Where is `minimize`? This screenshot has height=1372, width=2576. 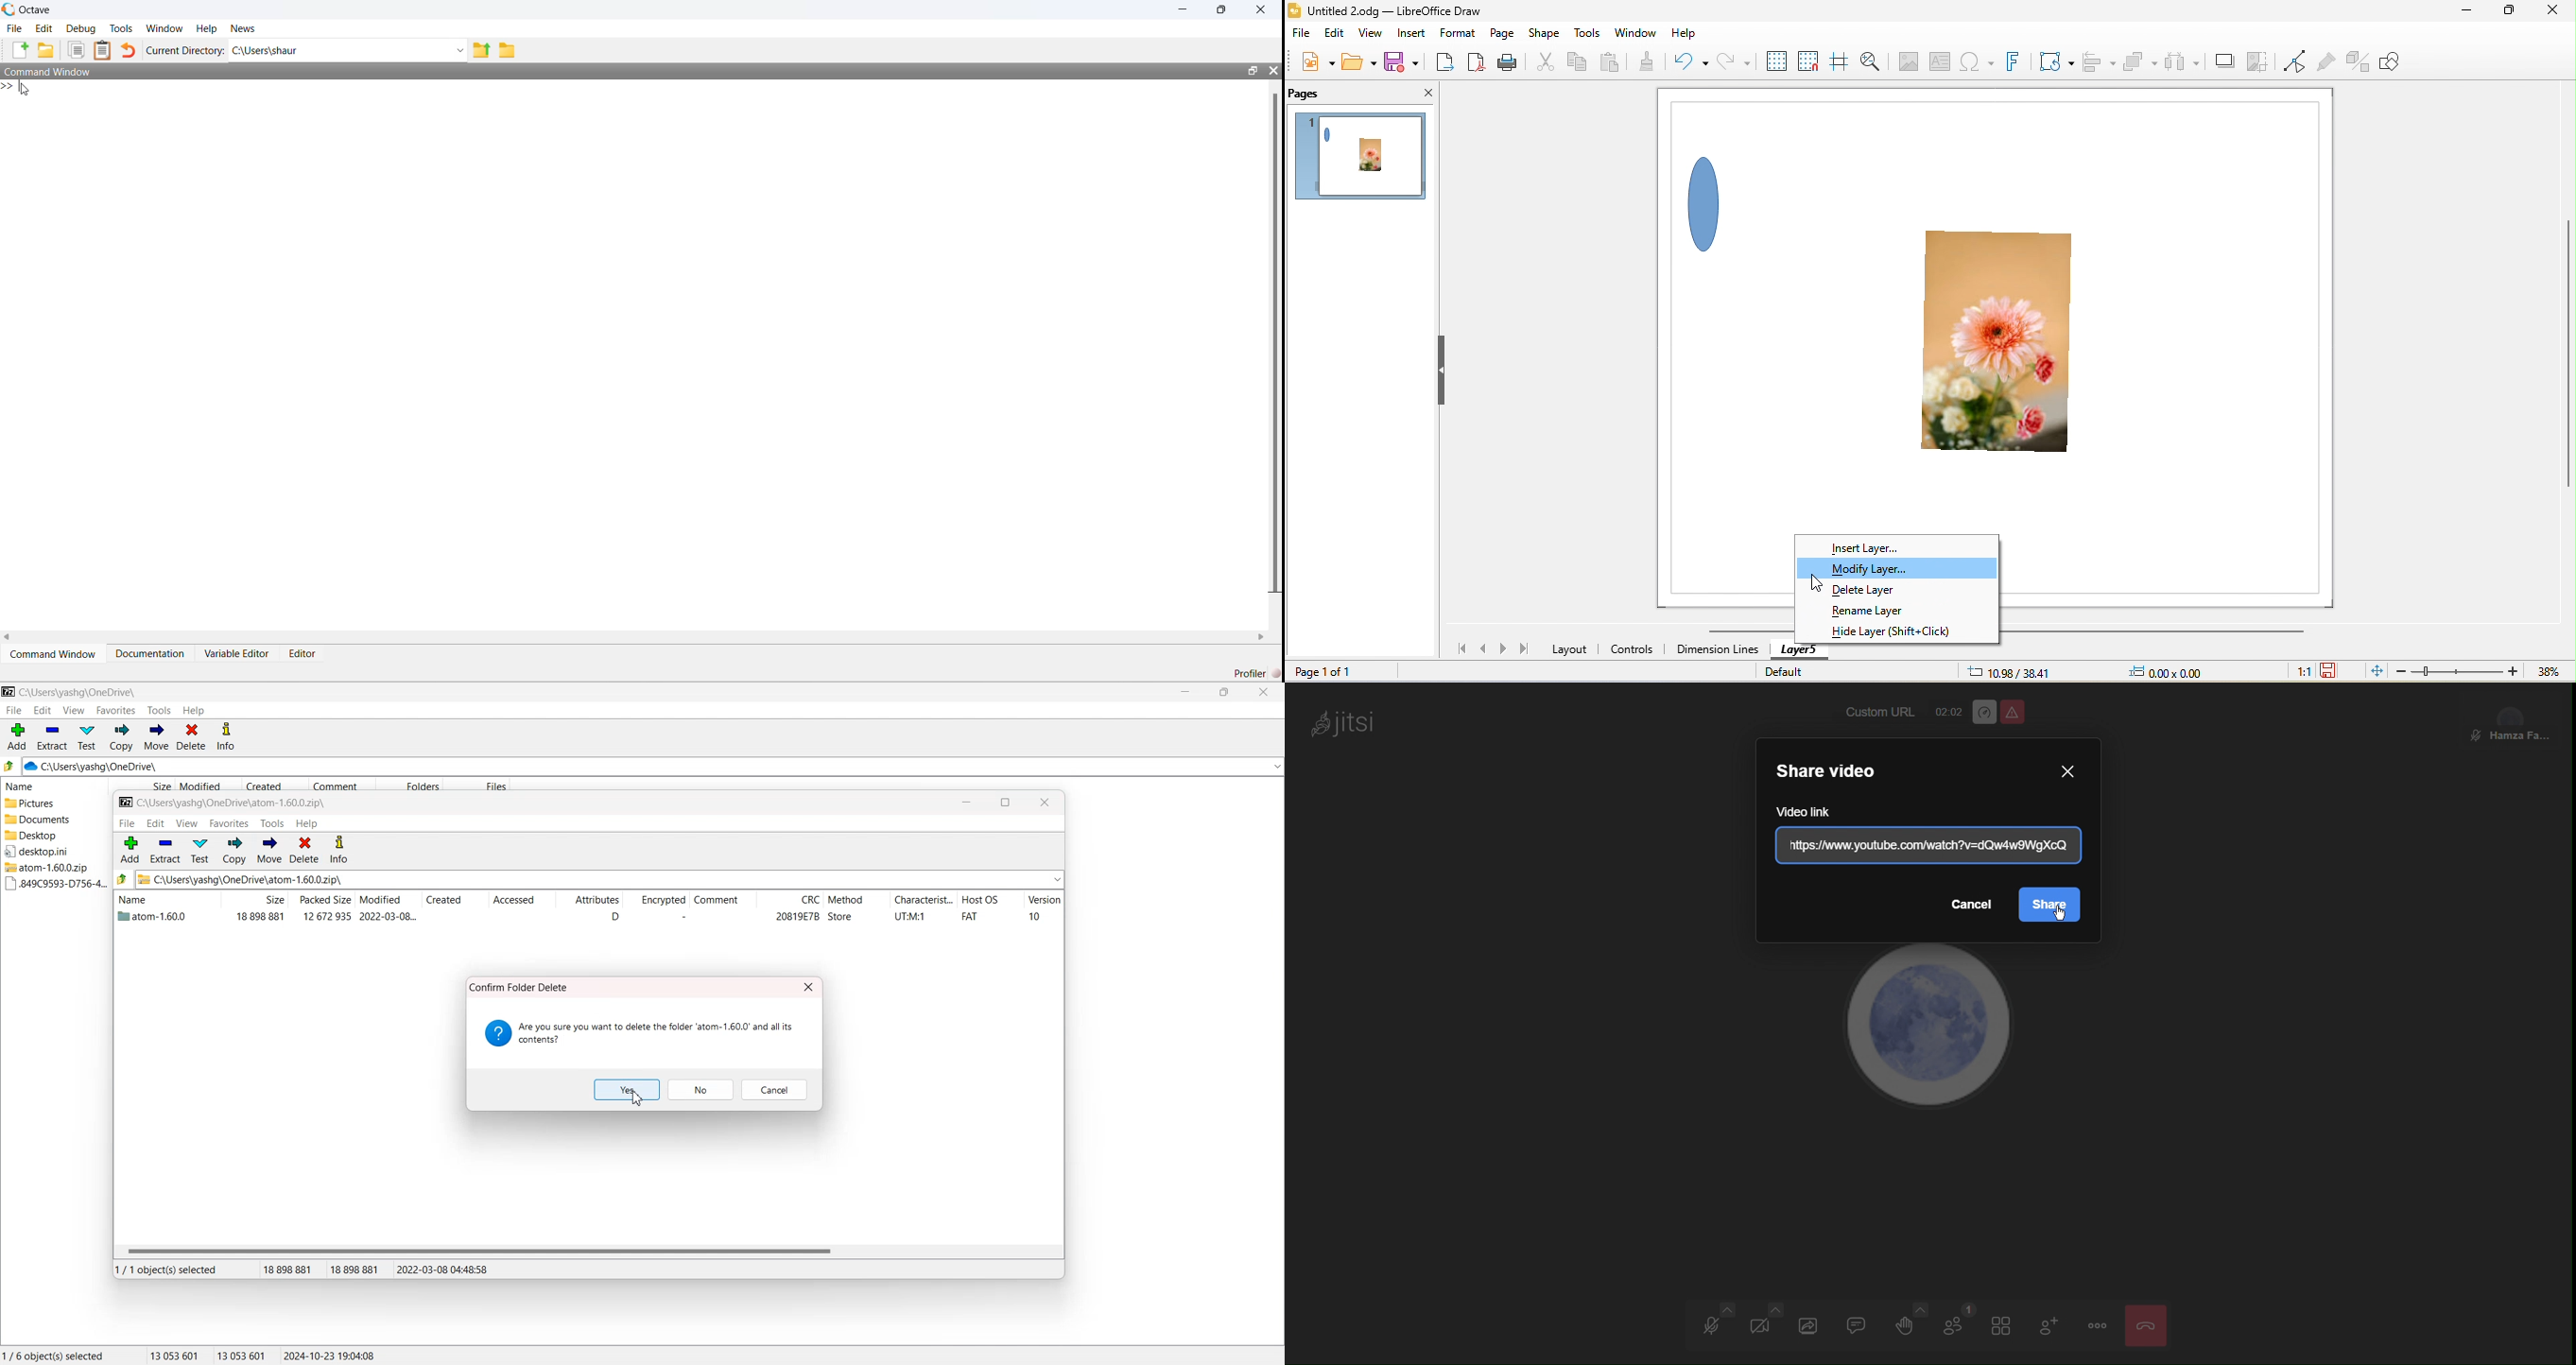
minimize is located at coordinates (1183, 9).